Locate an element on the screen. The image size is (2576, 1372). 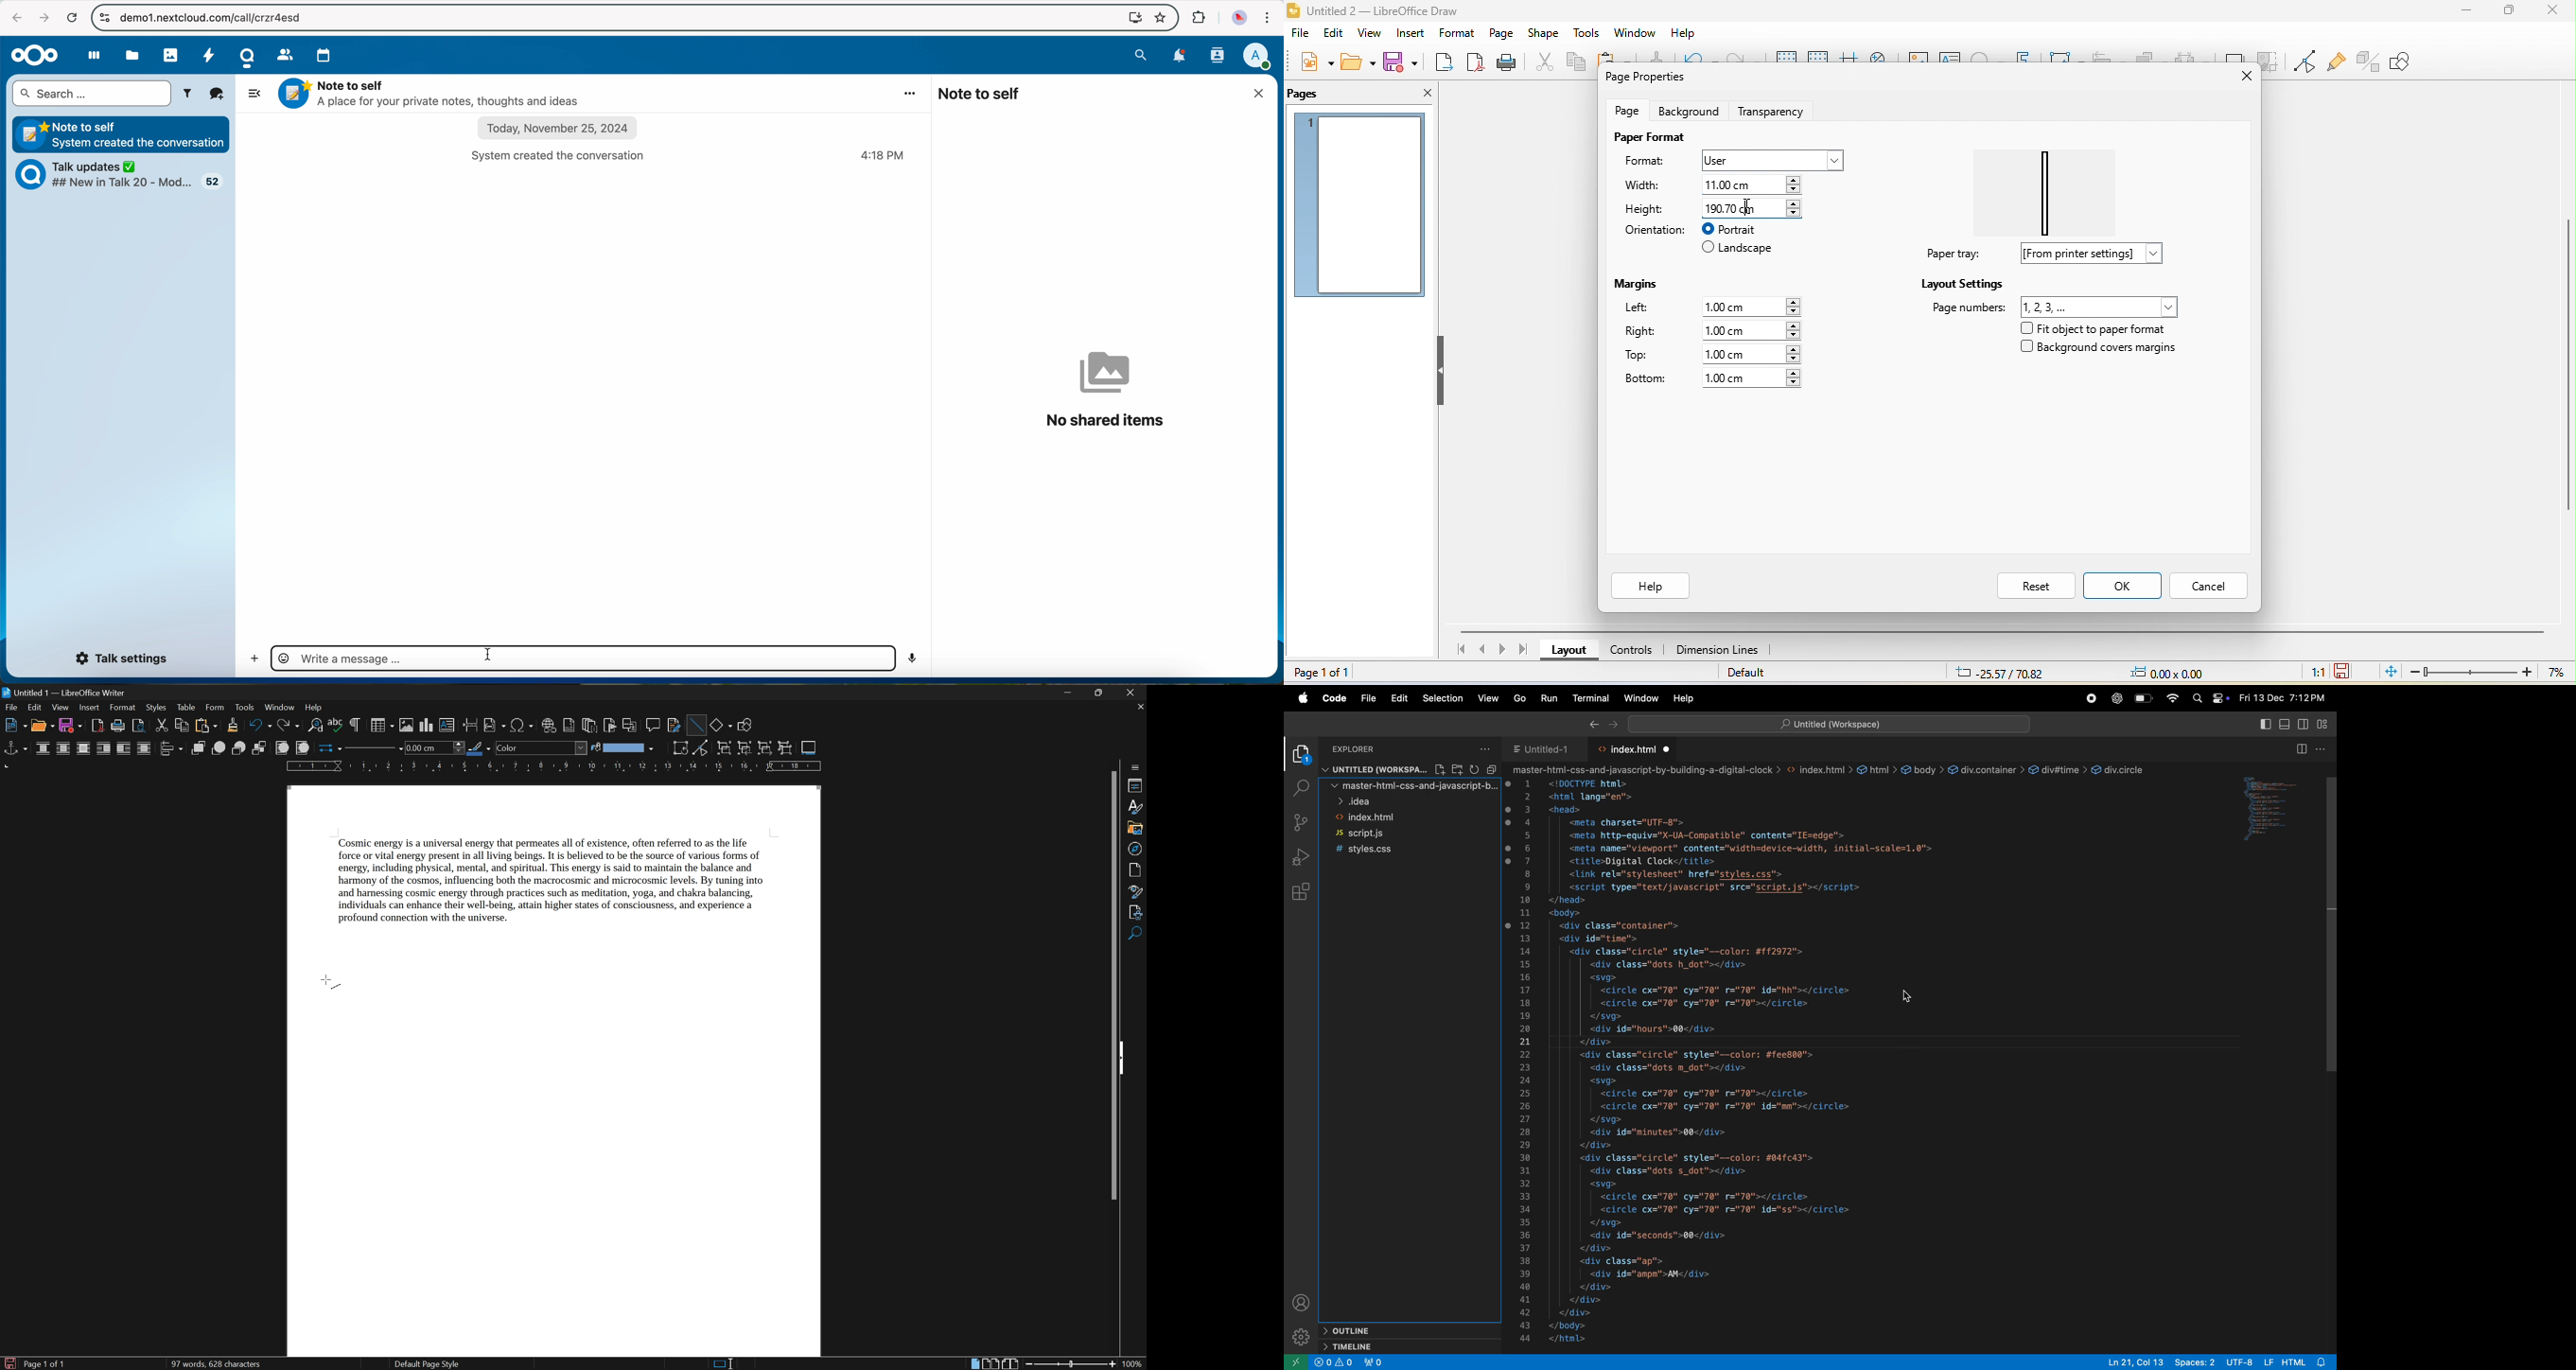
insert field is located at coordinates (494, 726).